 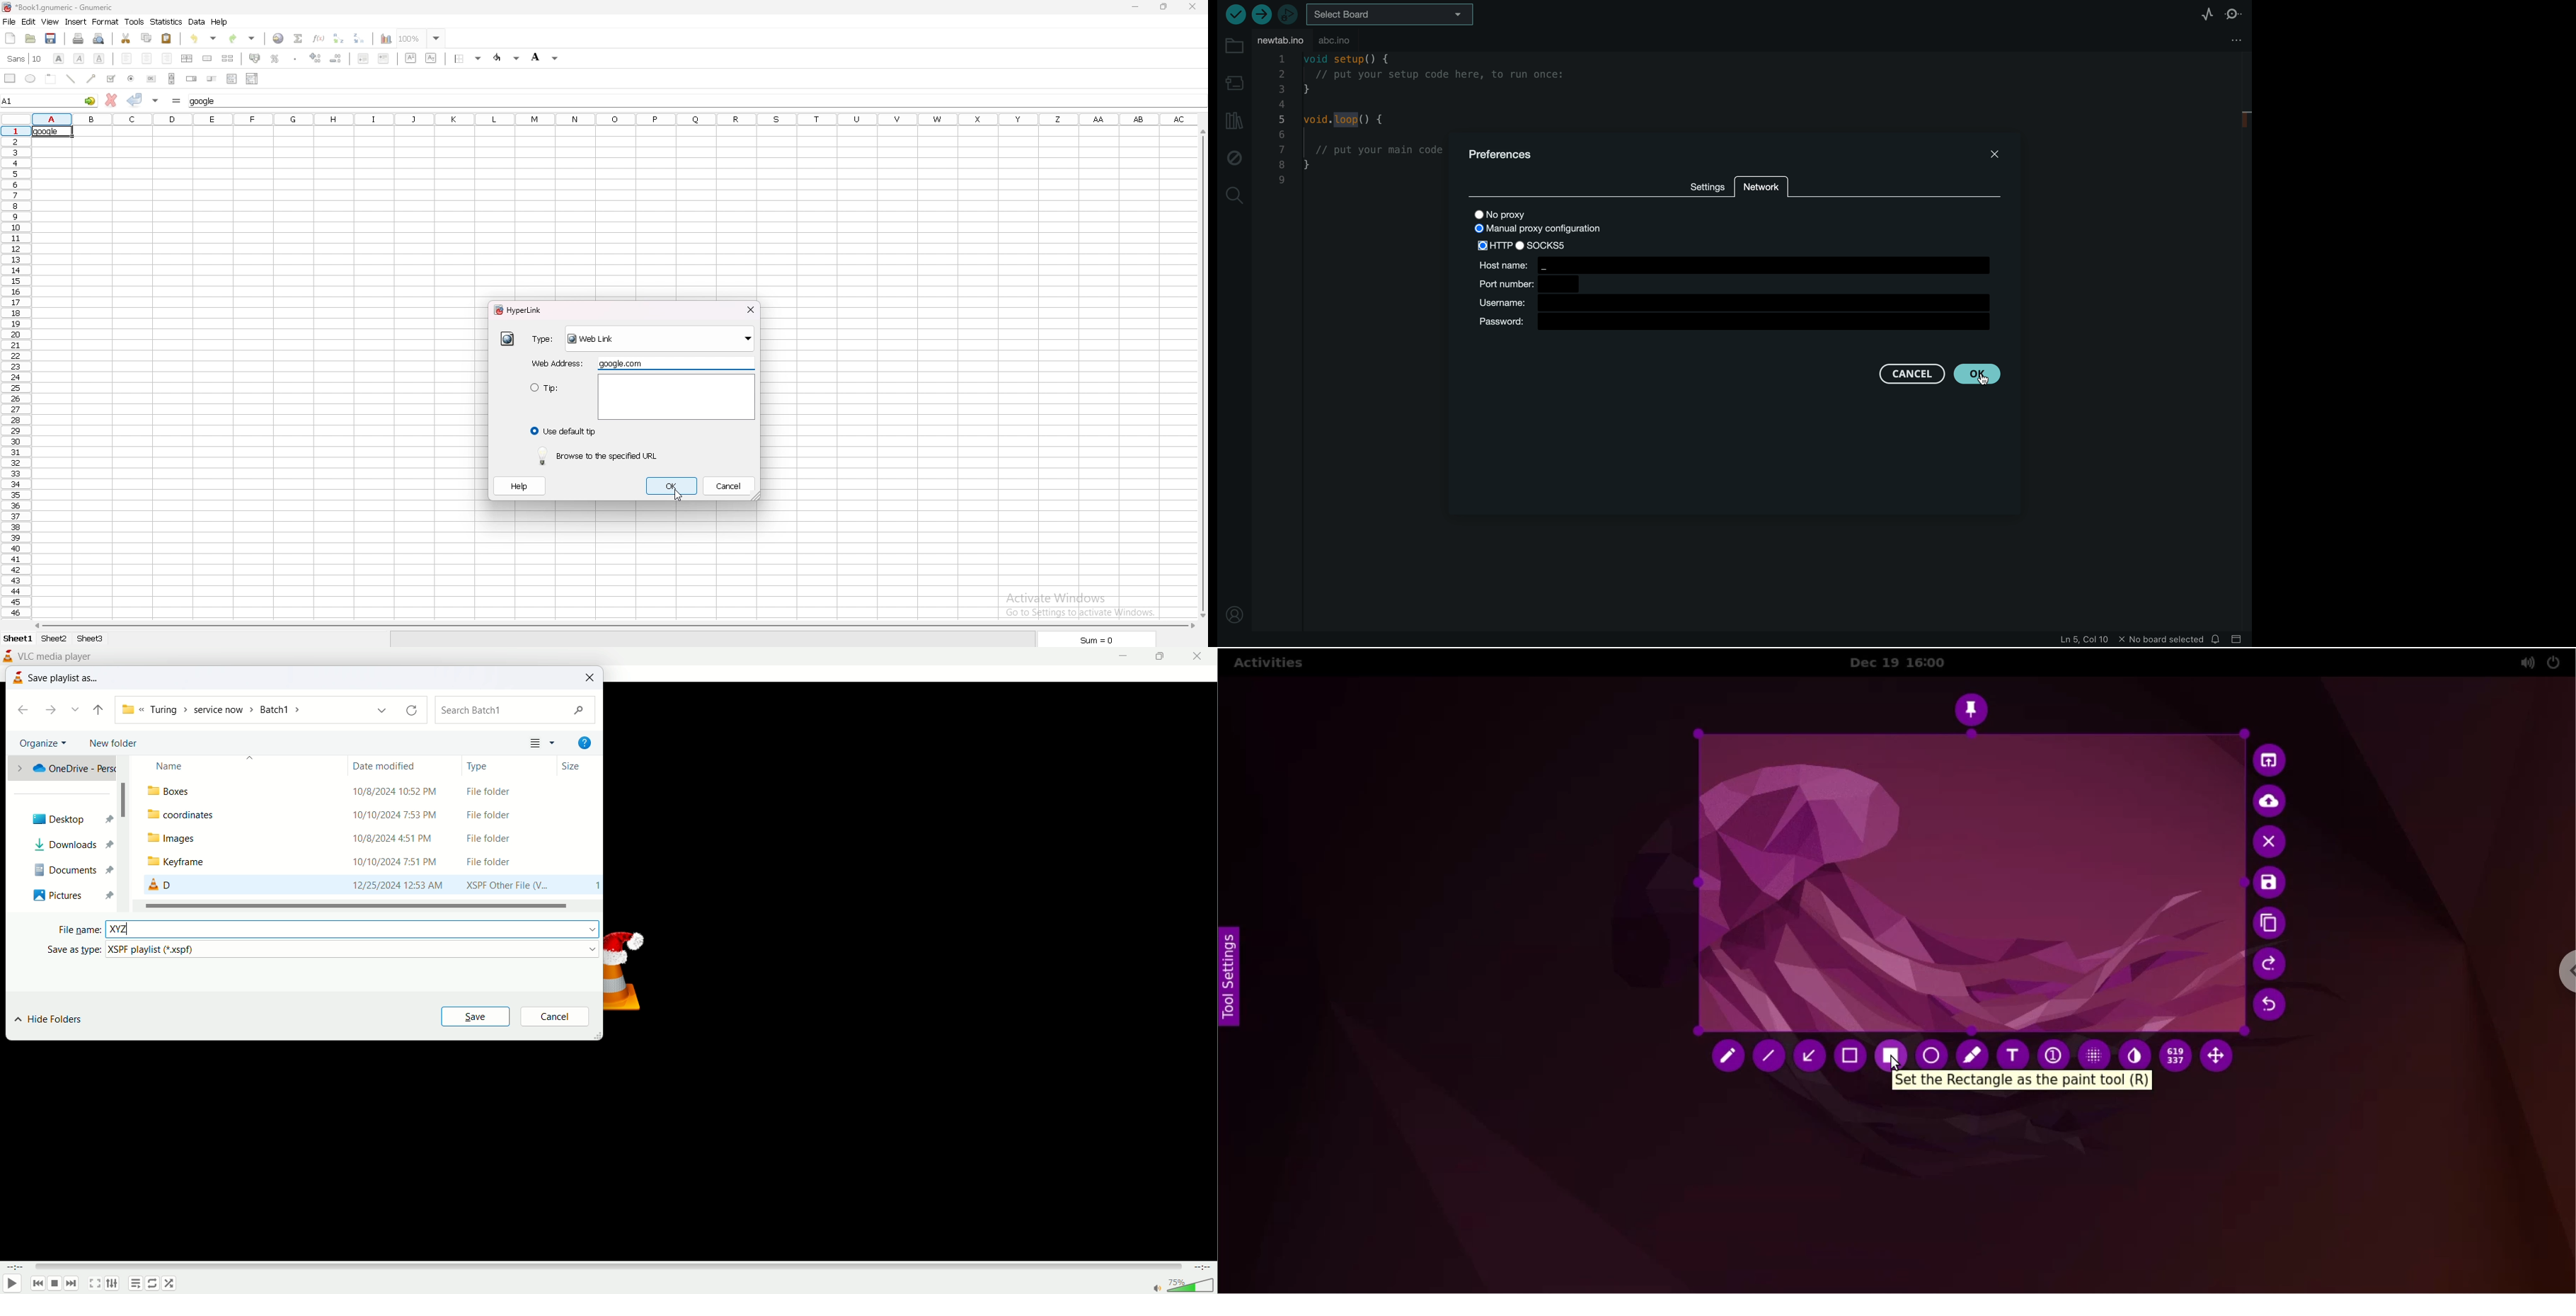 I want to click on seek bar, so click(x=609, y=1266).